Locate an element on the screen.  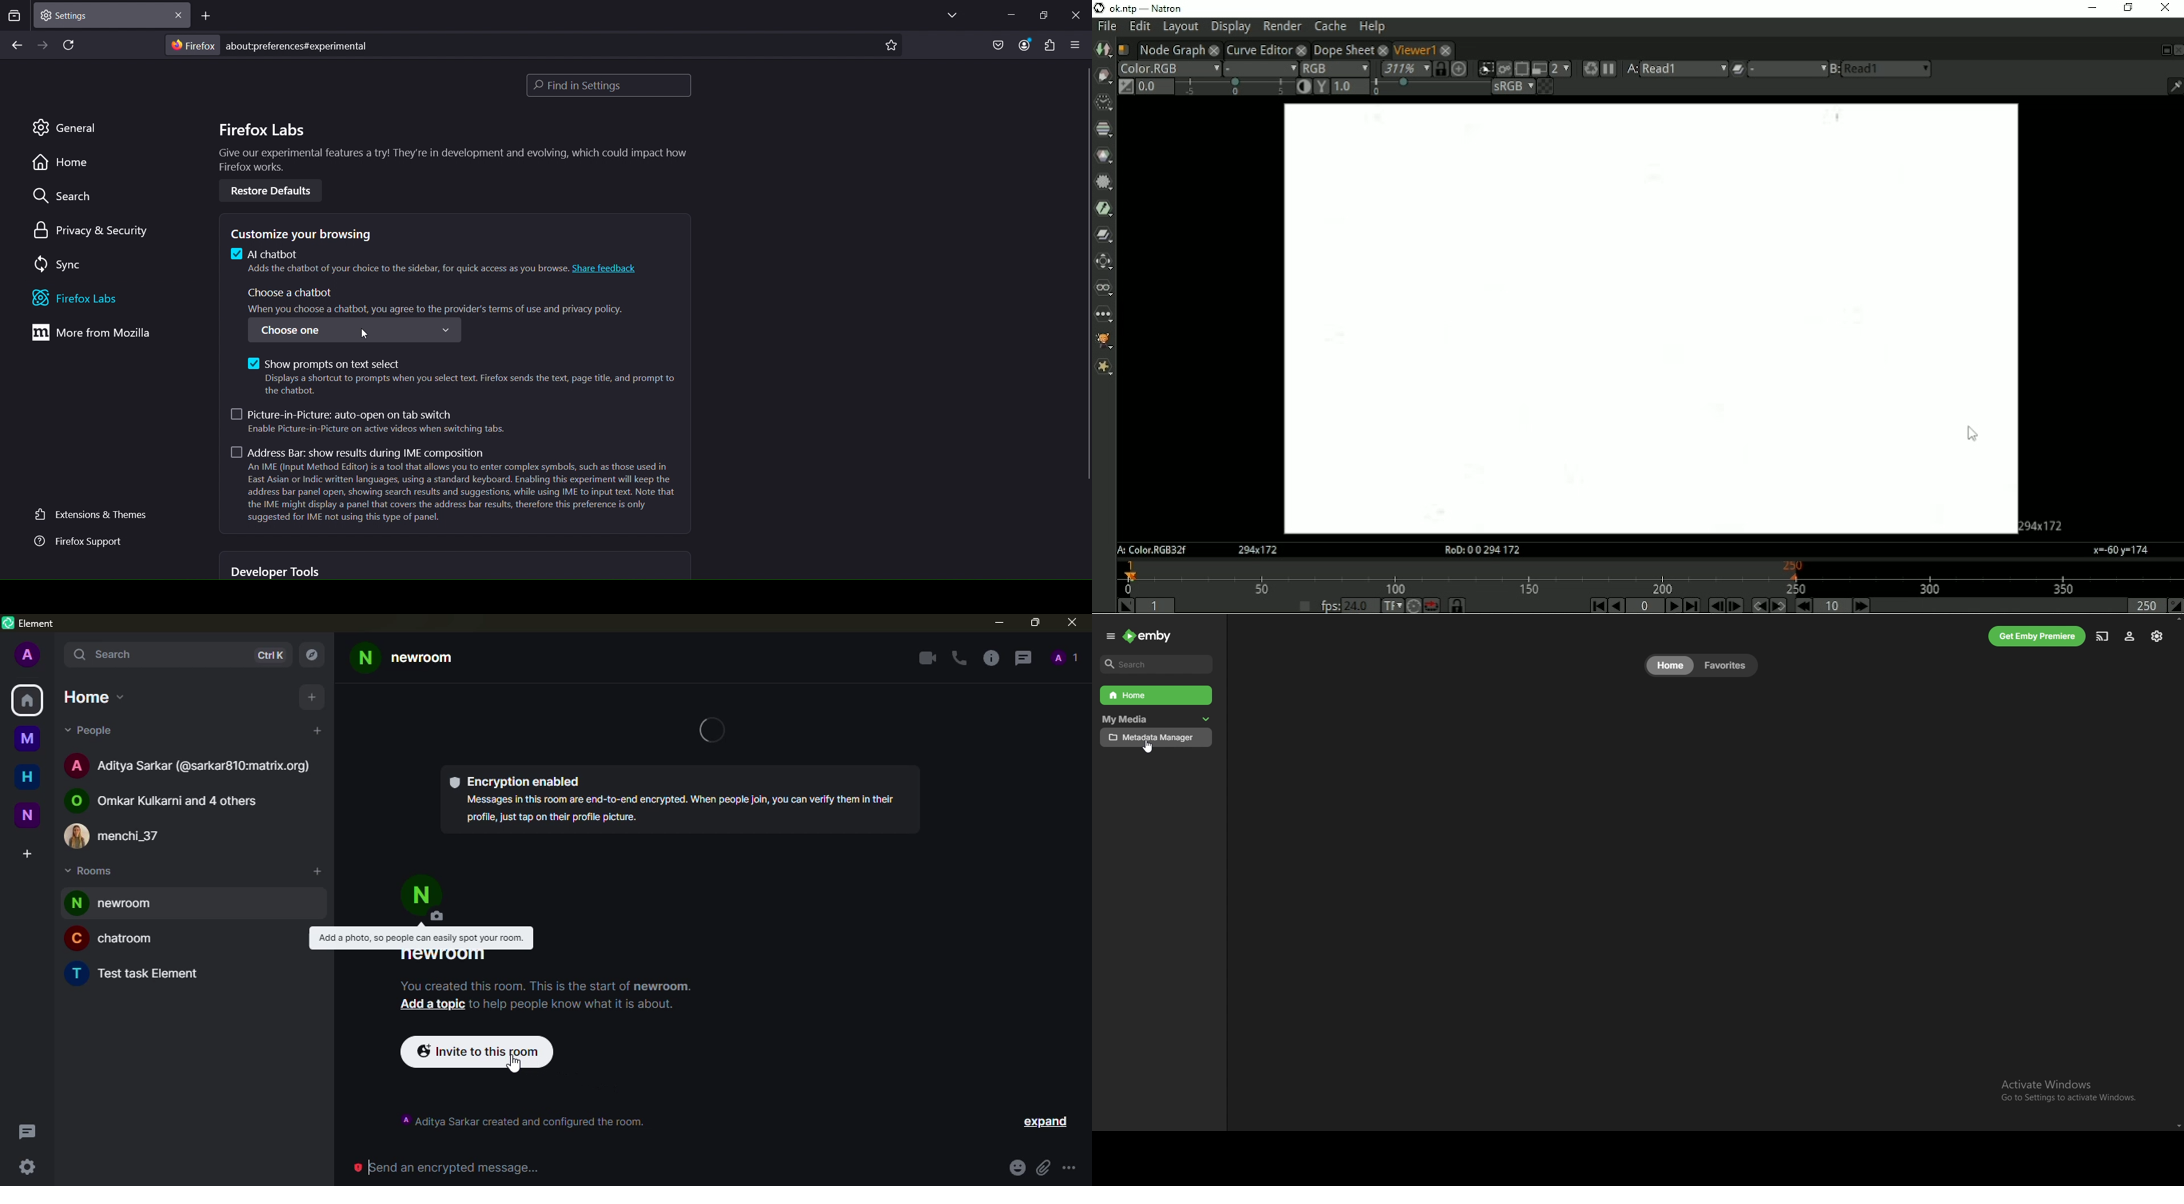
Firefox Labs
Give our experimental features a try! They're in development and evolving, which could impact how
Firefox works. is located at coordinates (450, 148).